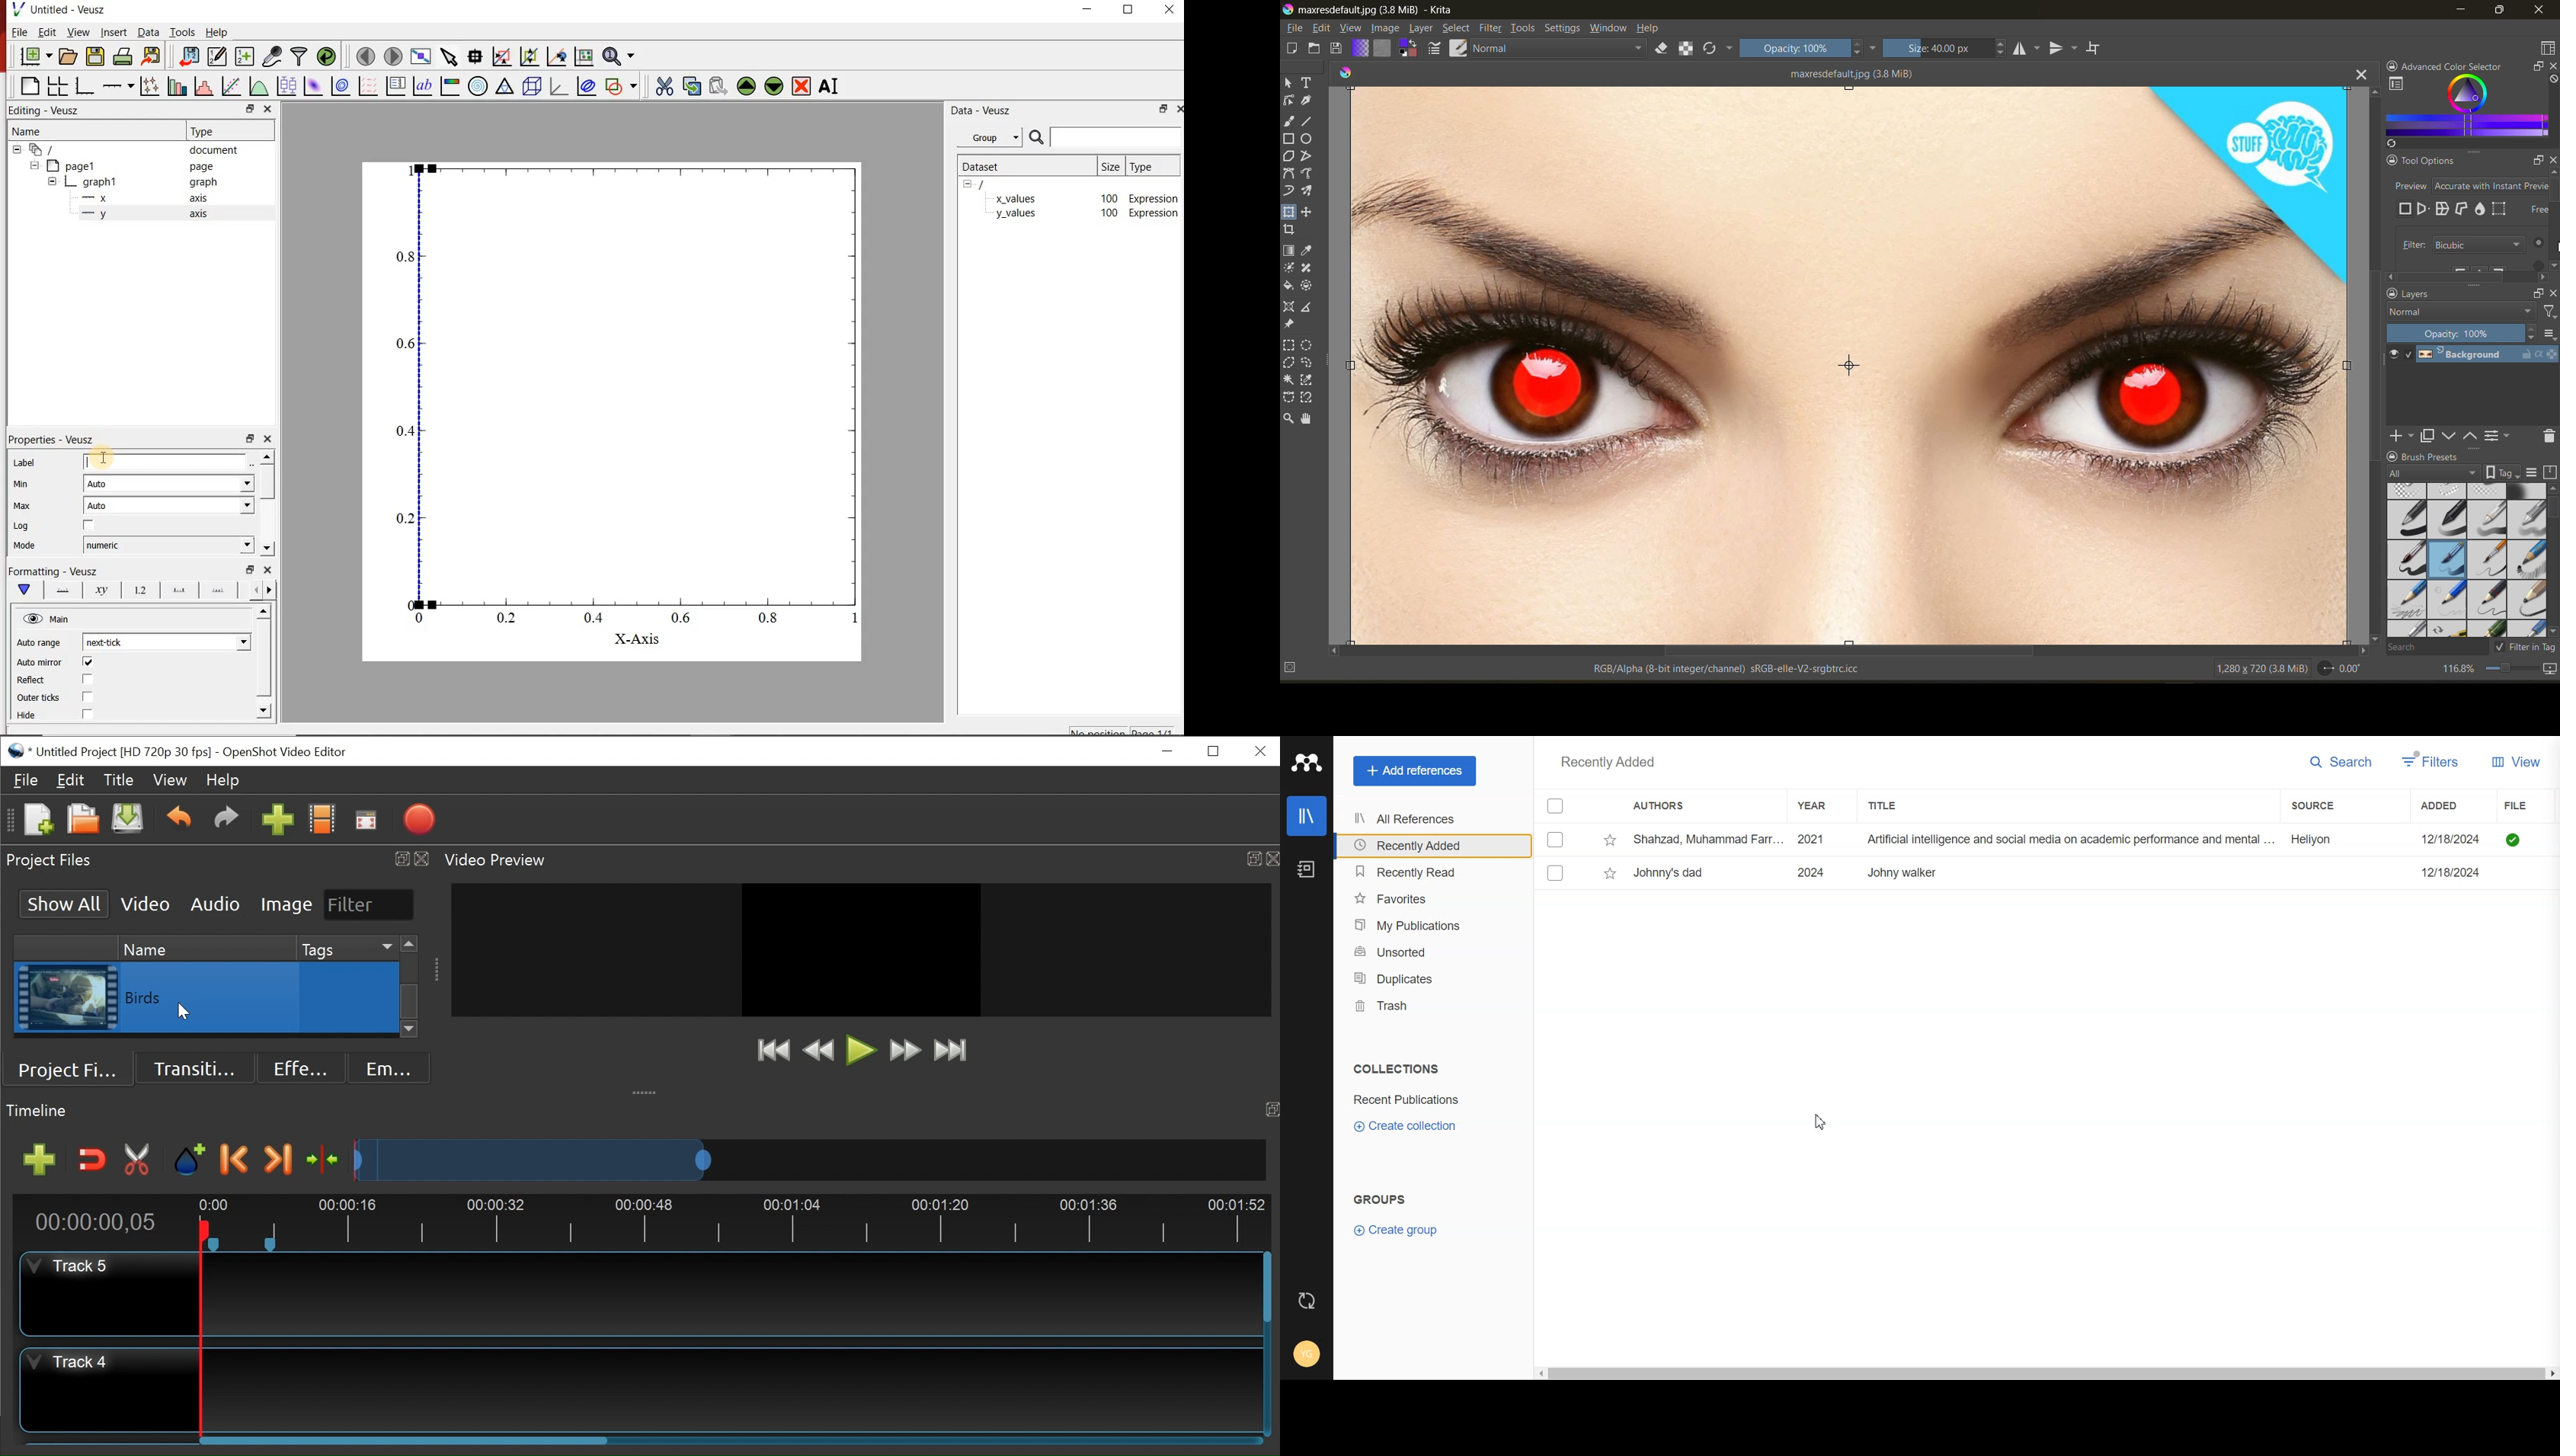 This screenshot has width=2576, height=1456. What do you see at coordinates (2555, 223) in the screenshot?
I see `Scroll bar` at bounding box center [2555, 223].